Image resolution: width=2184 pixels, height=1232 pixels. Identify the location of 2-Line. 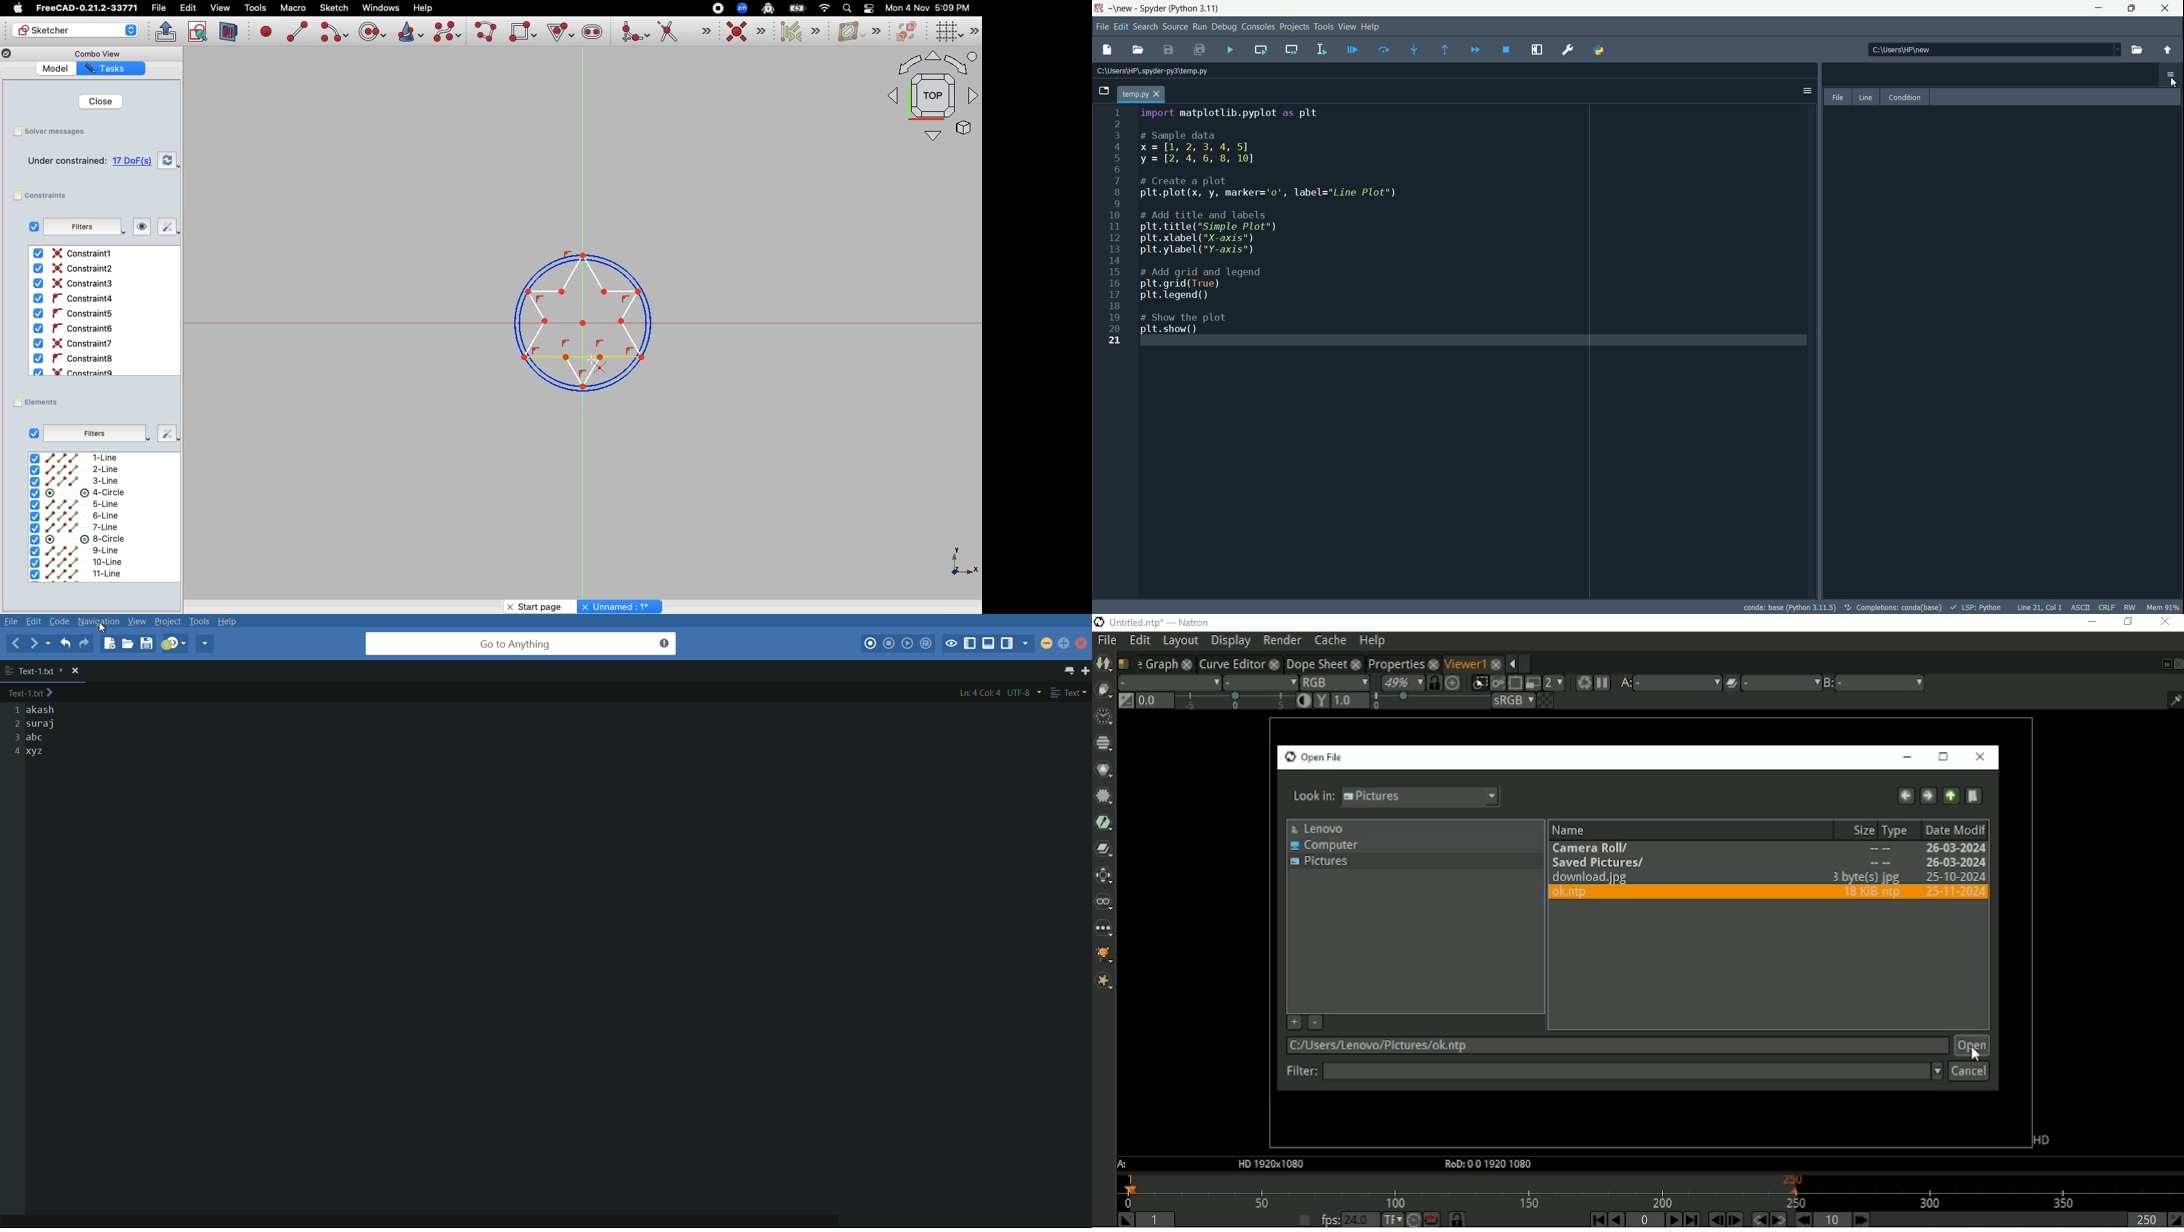
(83, 469).